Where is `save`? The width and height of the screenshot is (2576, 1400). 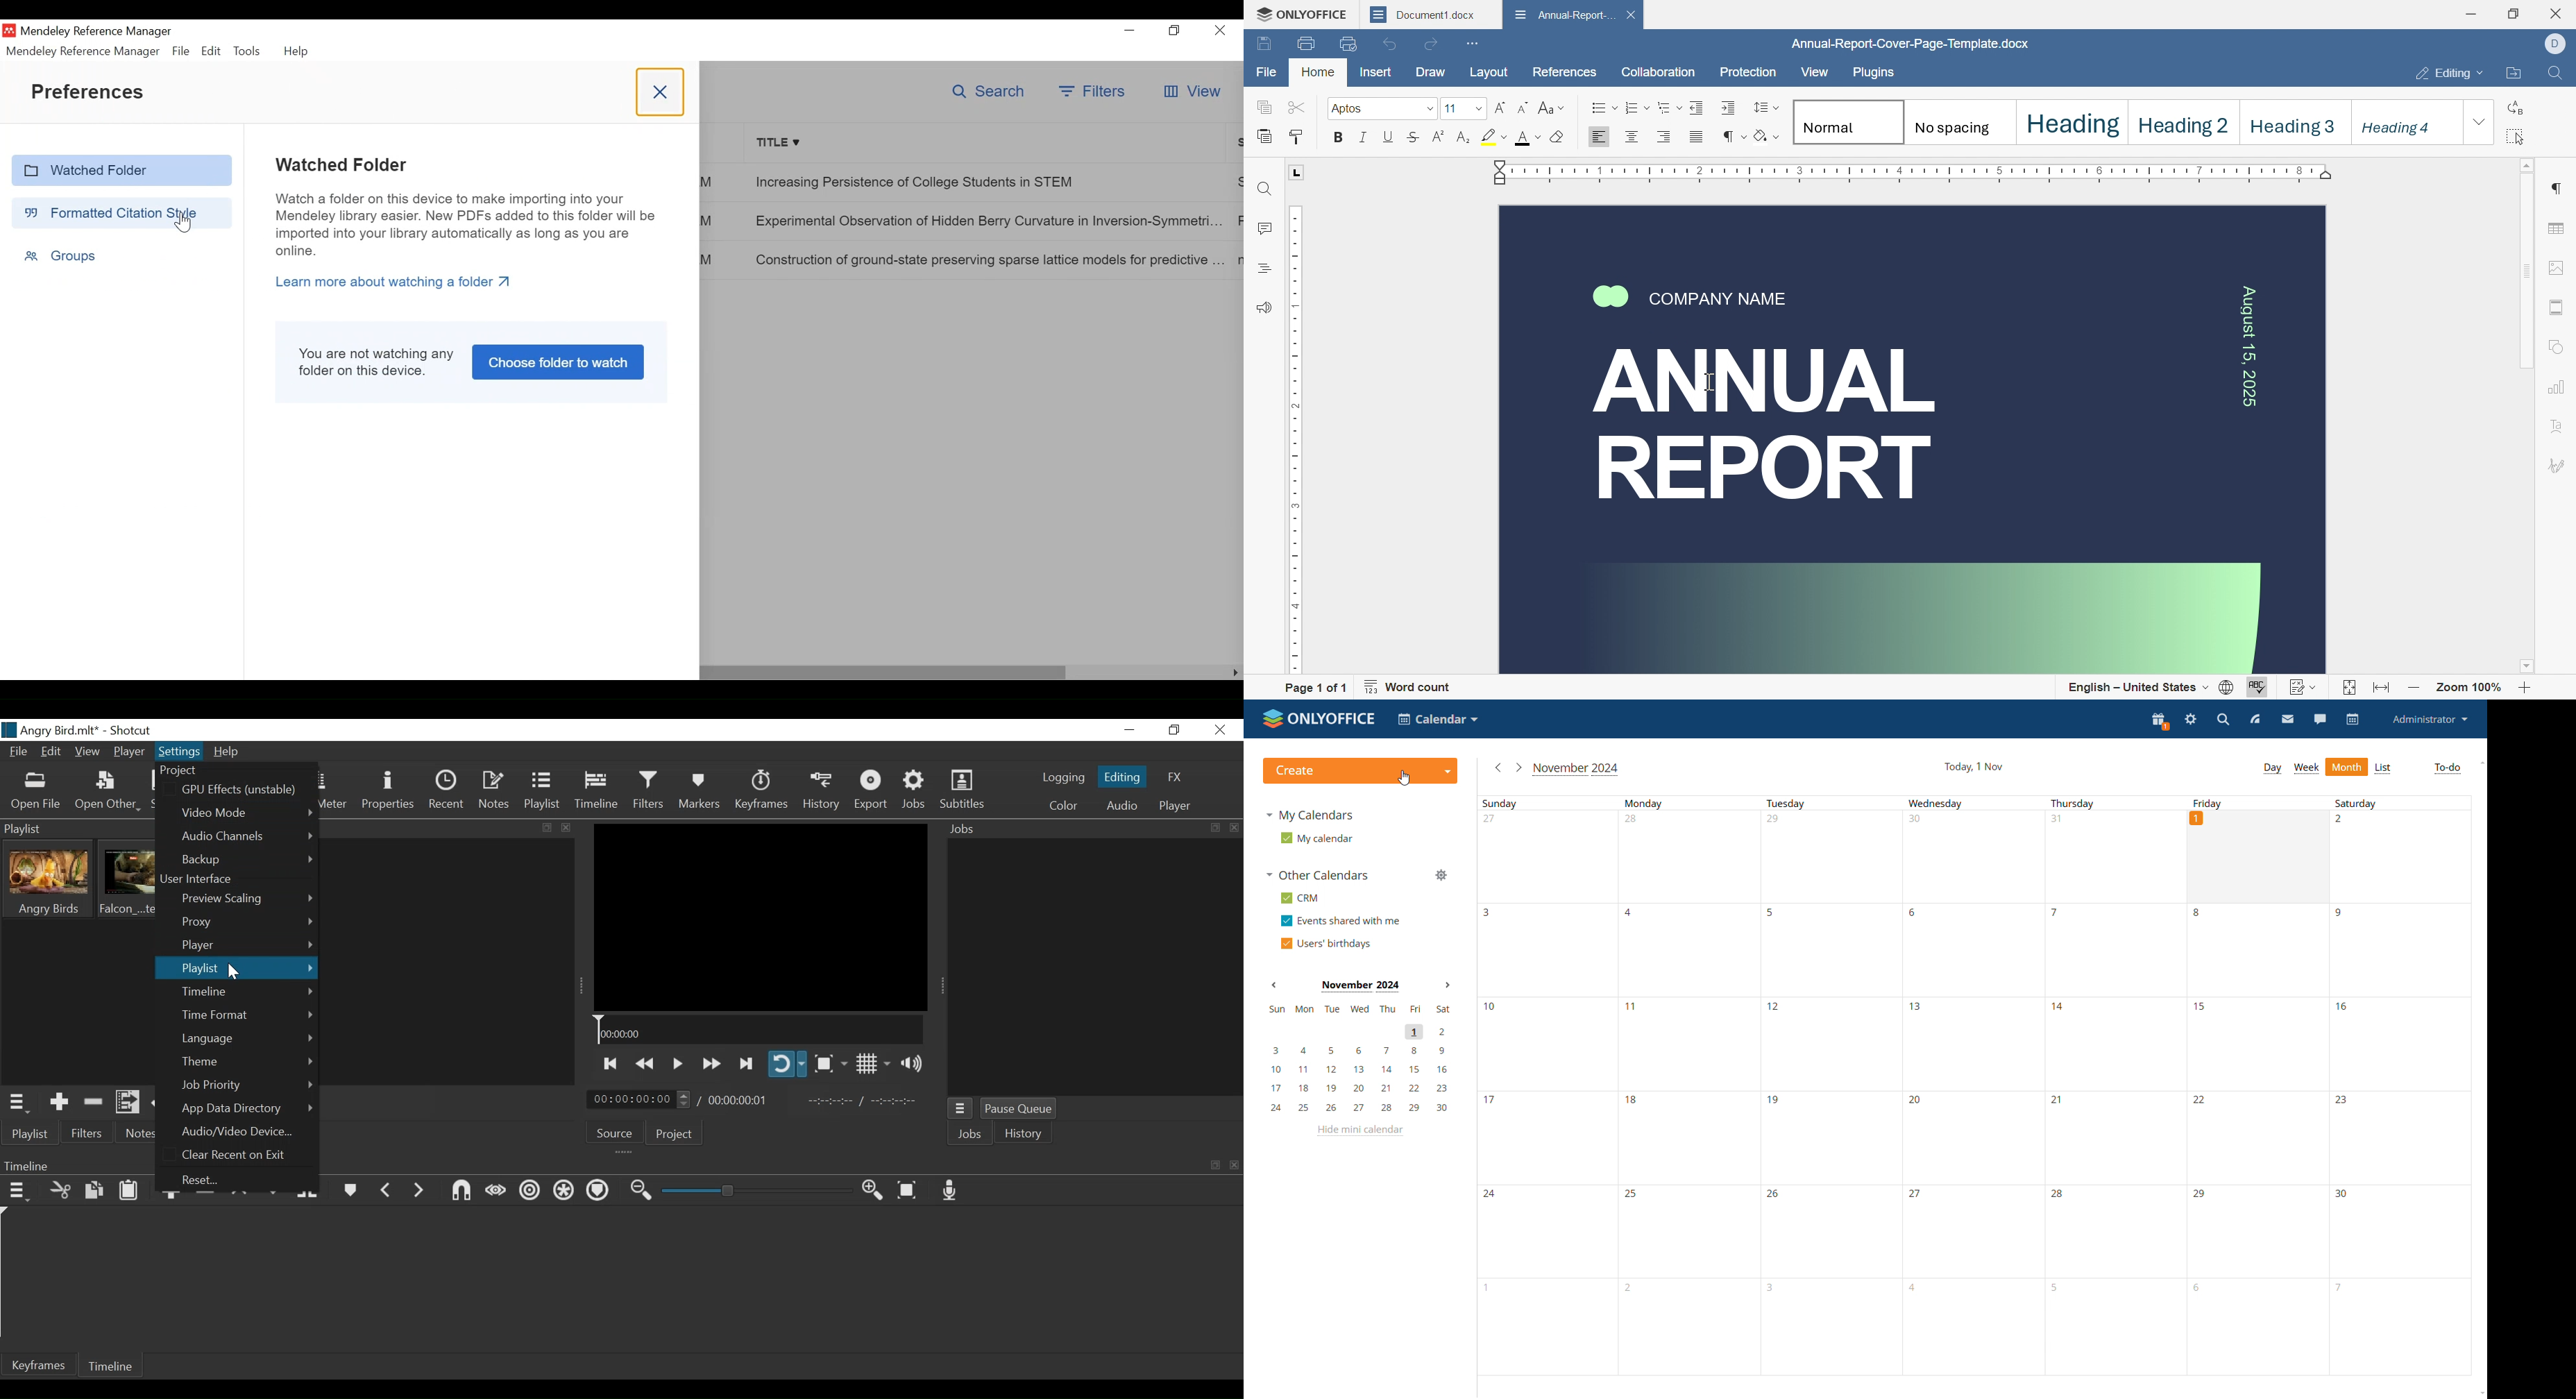
save is located at coordinates (1263, 44).